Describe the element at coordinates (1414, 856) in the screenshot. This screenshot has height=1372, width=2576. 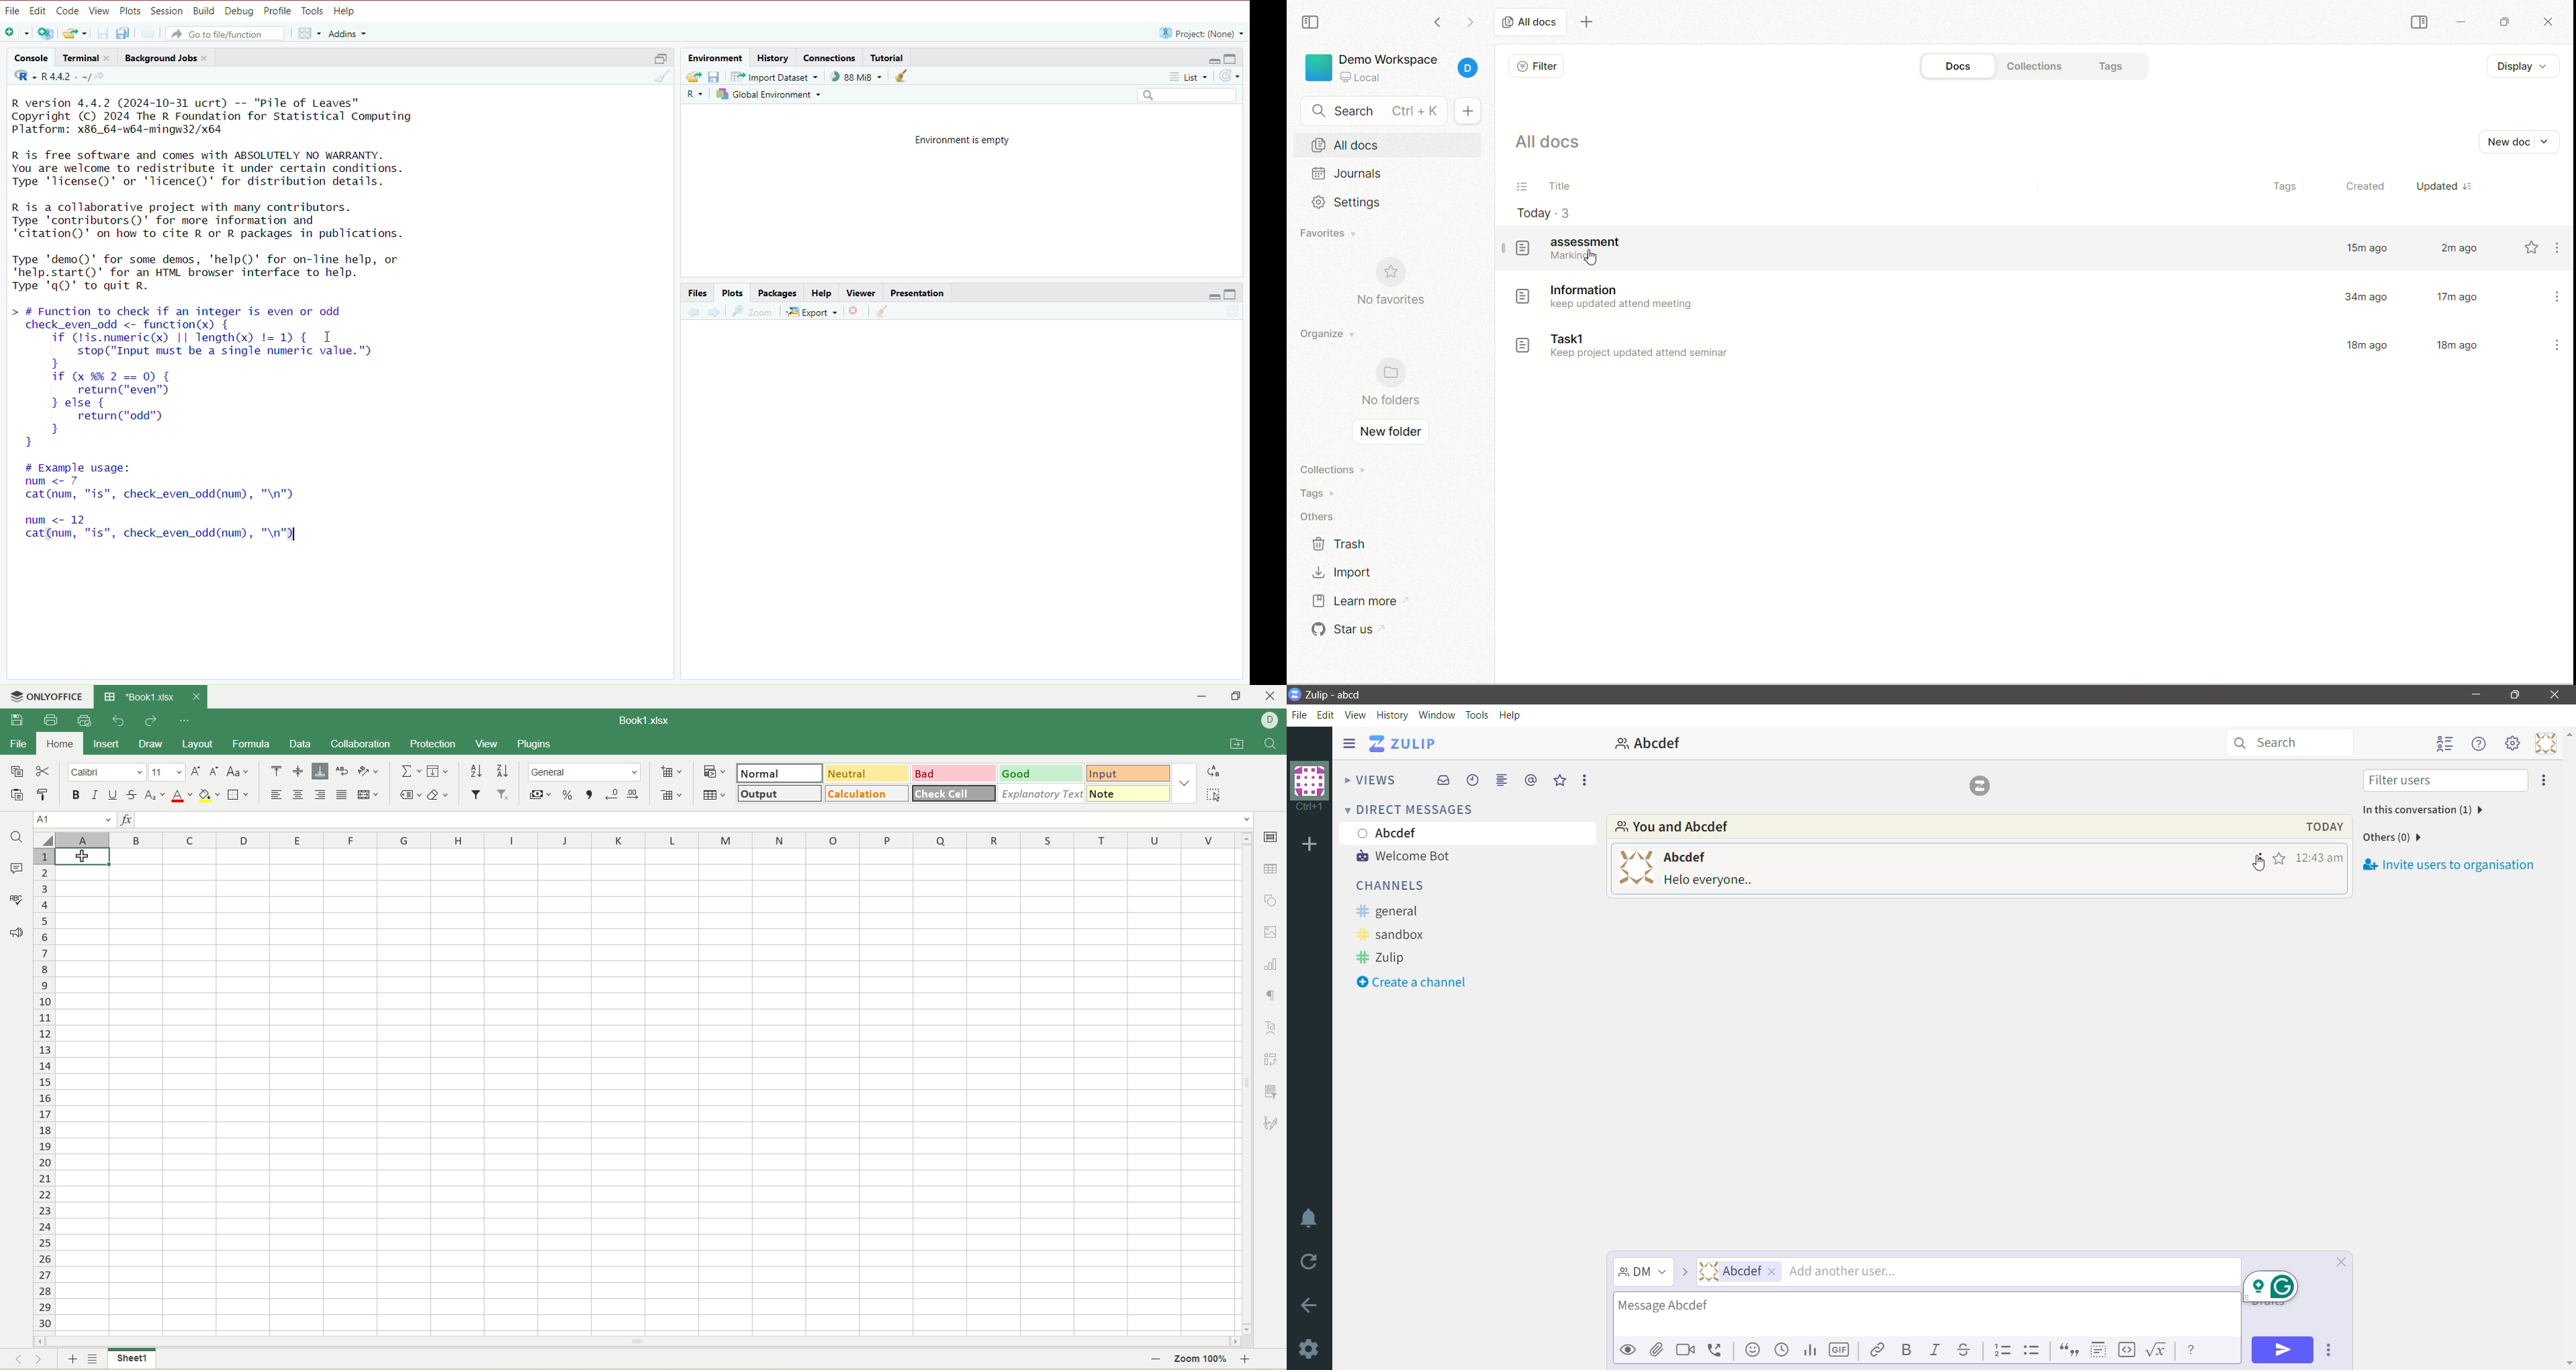
I see `Welcome Bot` at that location.